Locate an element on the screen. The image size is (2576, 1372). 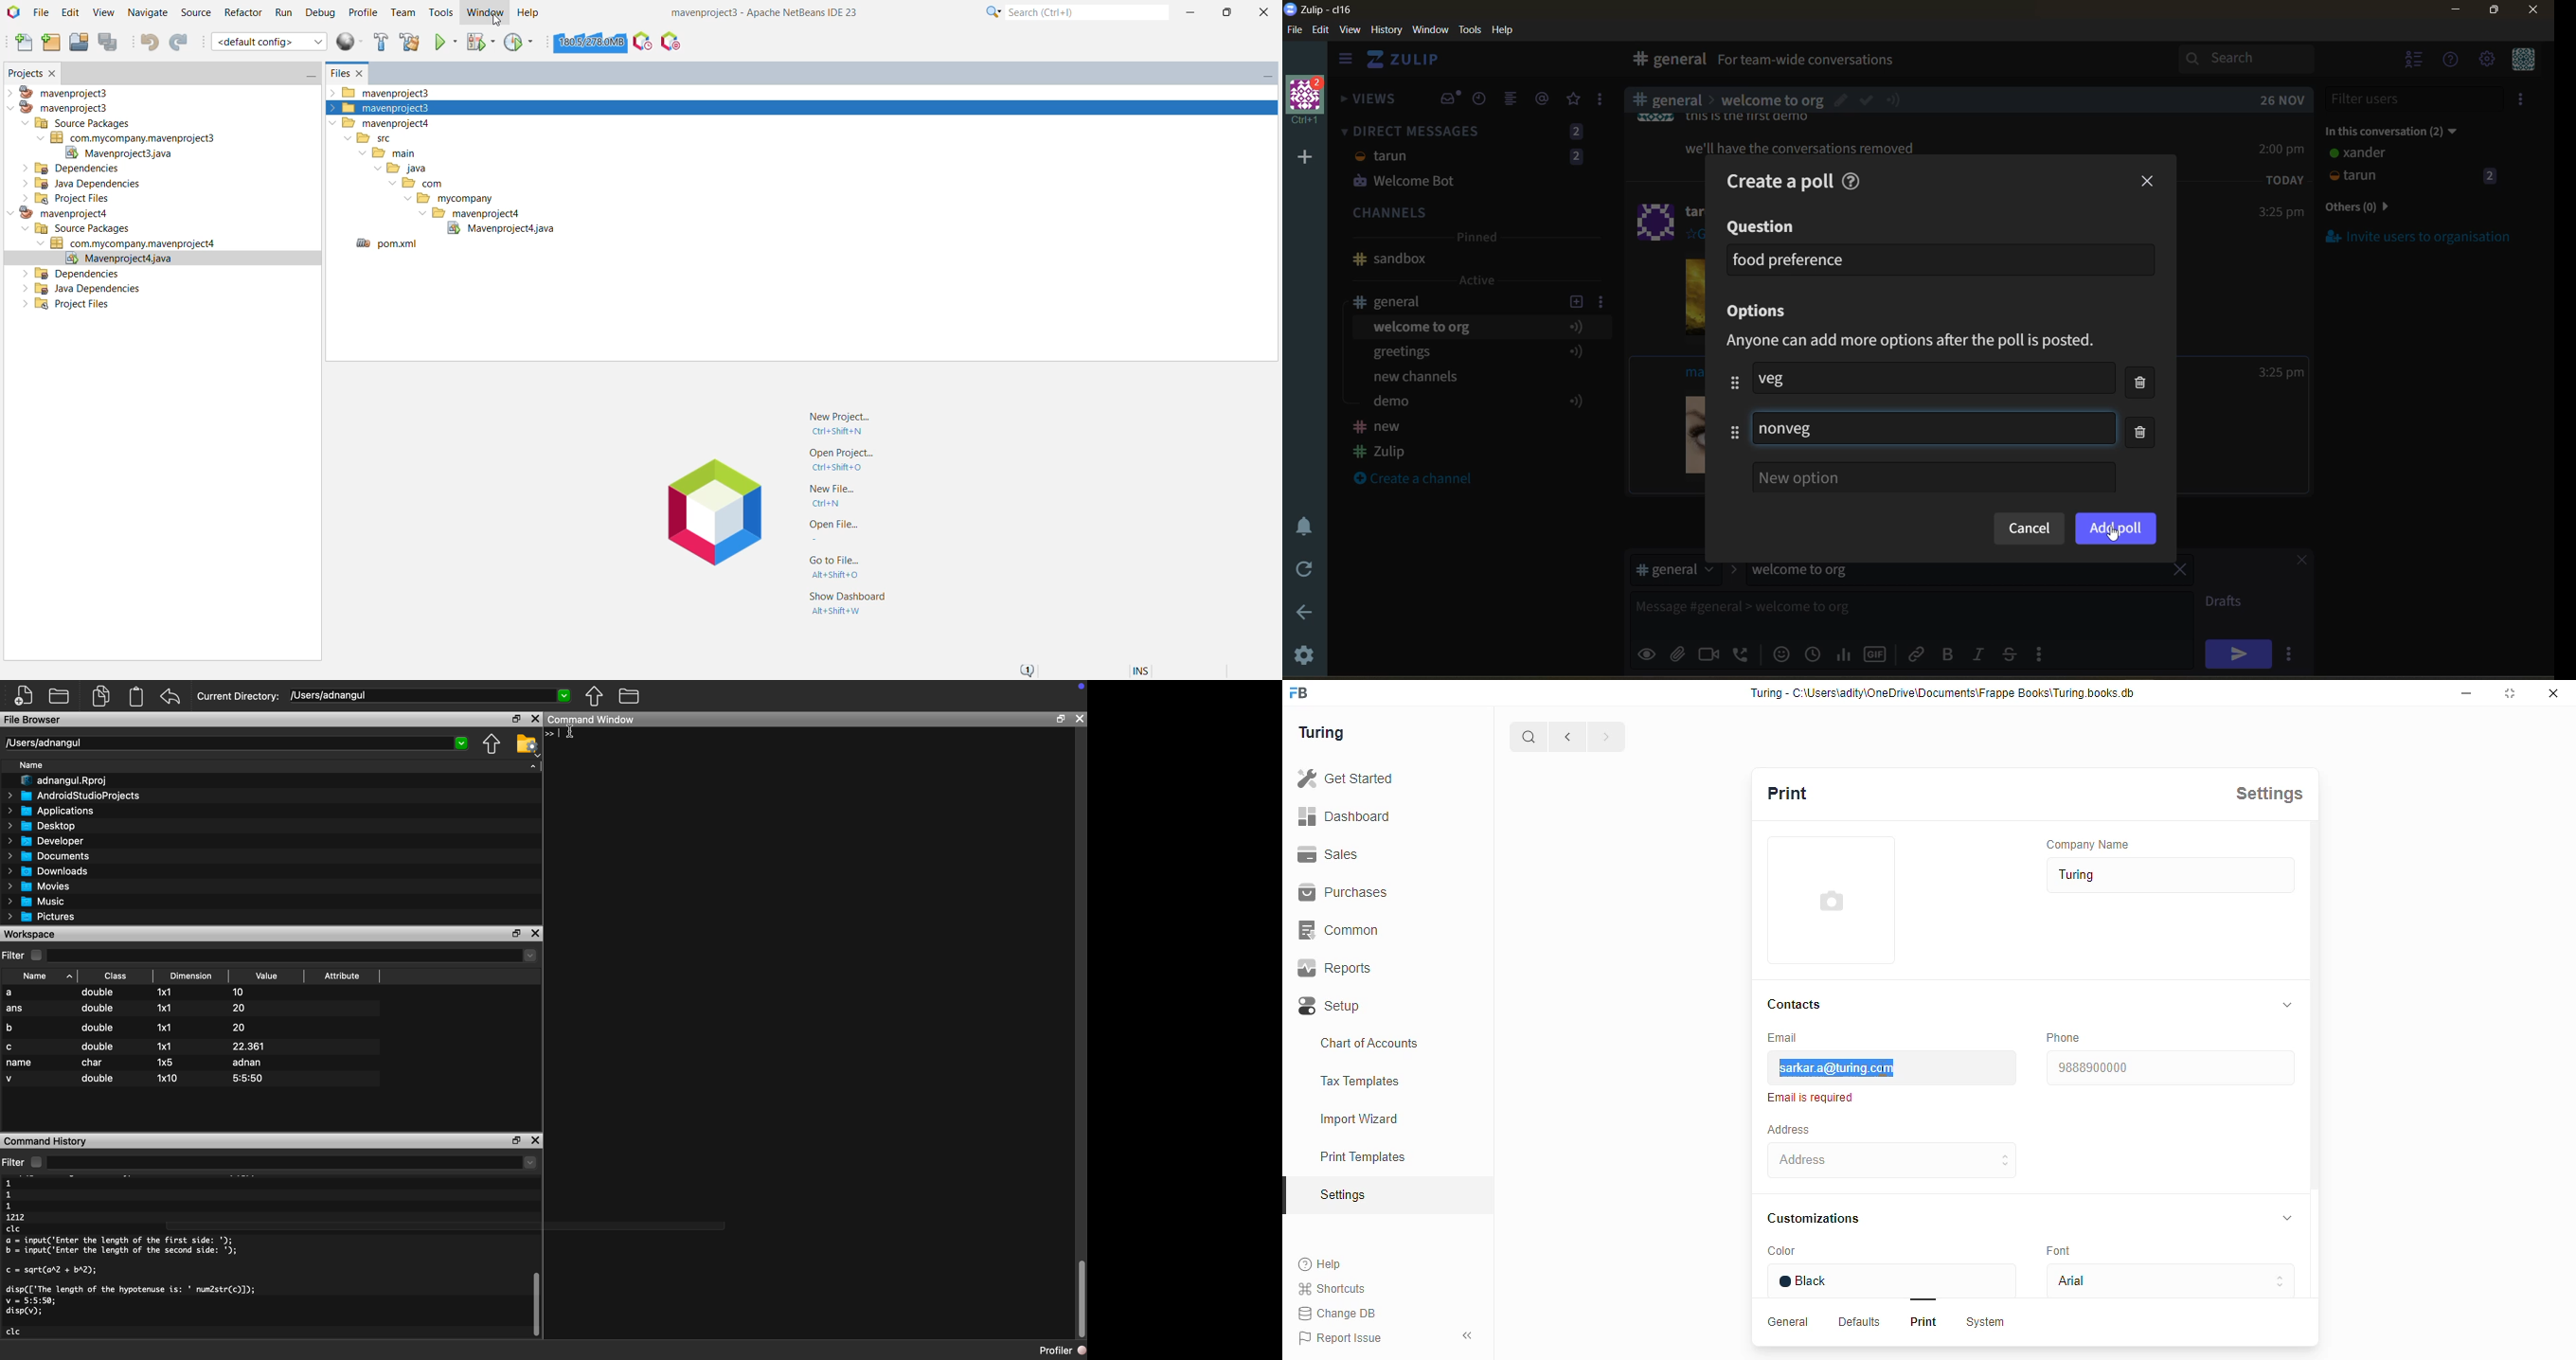
recent conversations is located at coordinates (1484, 100).